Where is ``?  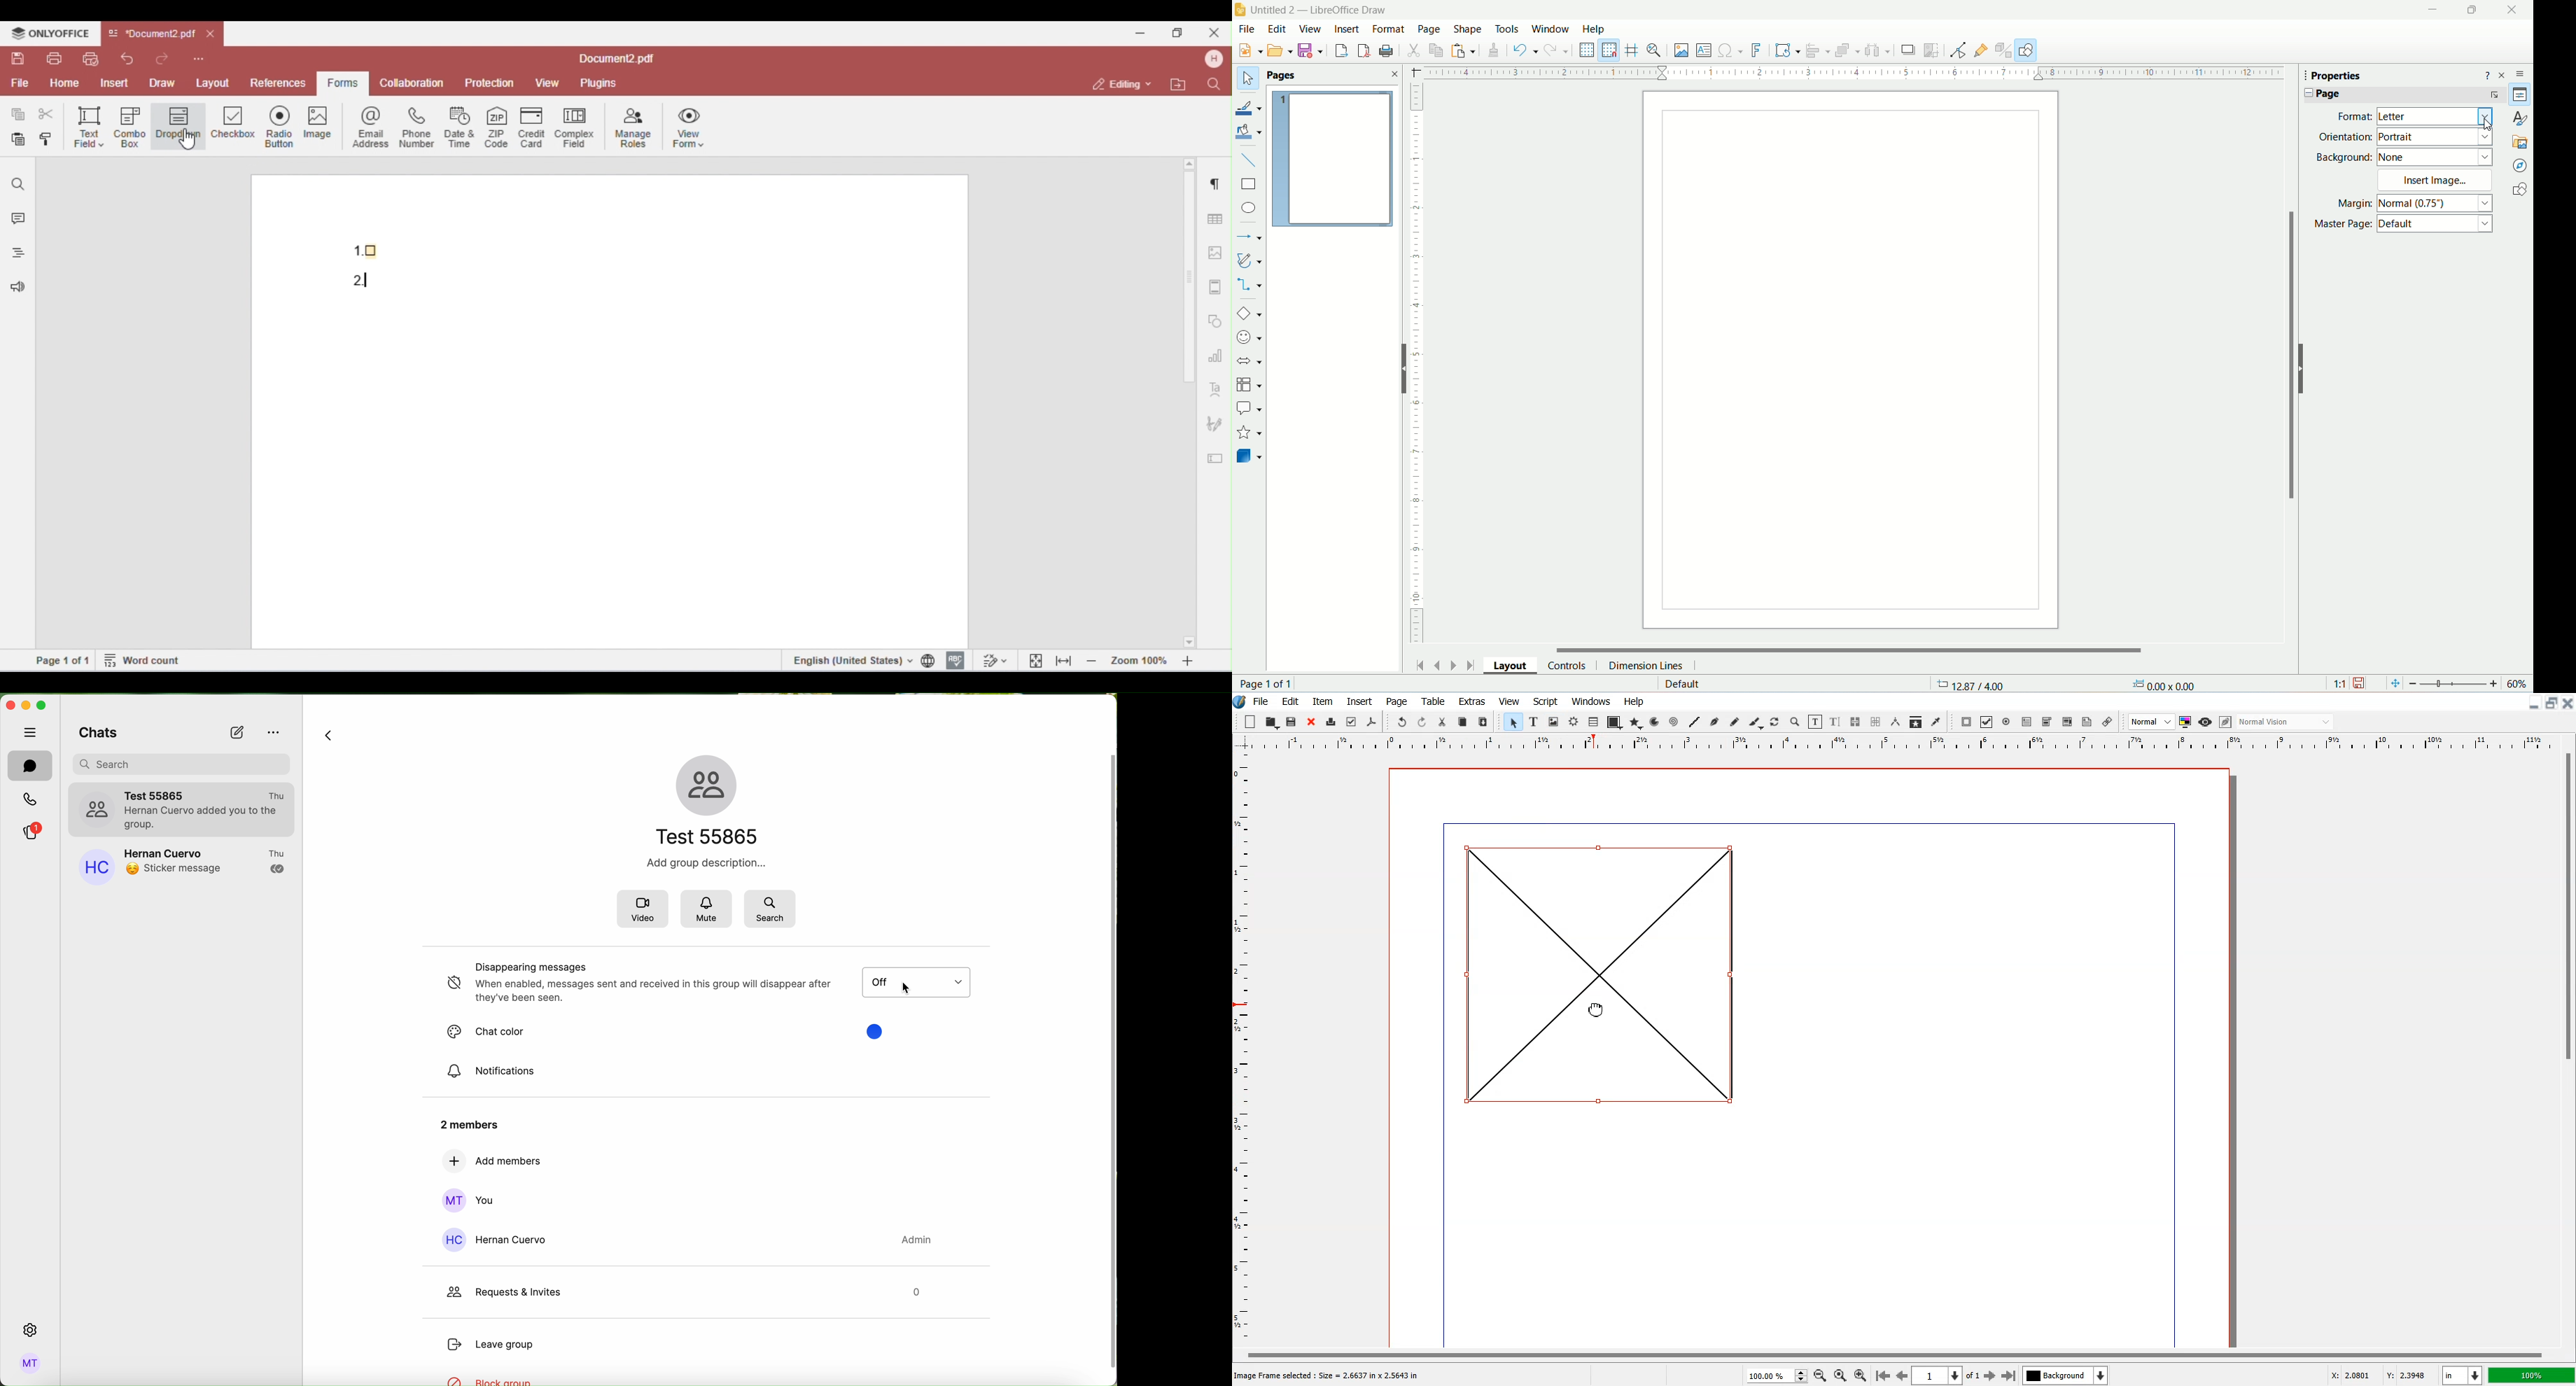
 is located at coordinates (1280, 49).